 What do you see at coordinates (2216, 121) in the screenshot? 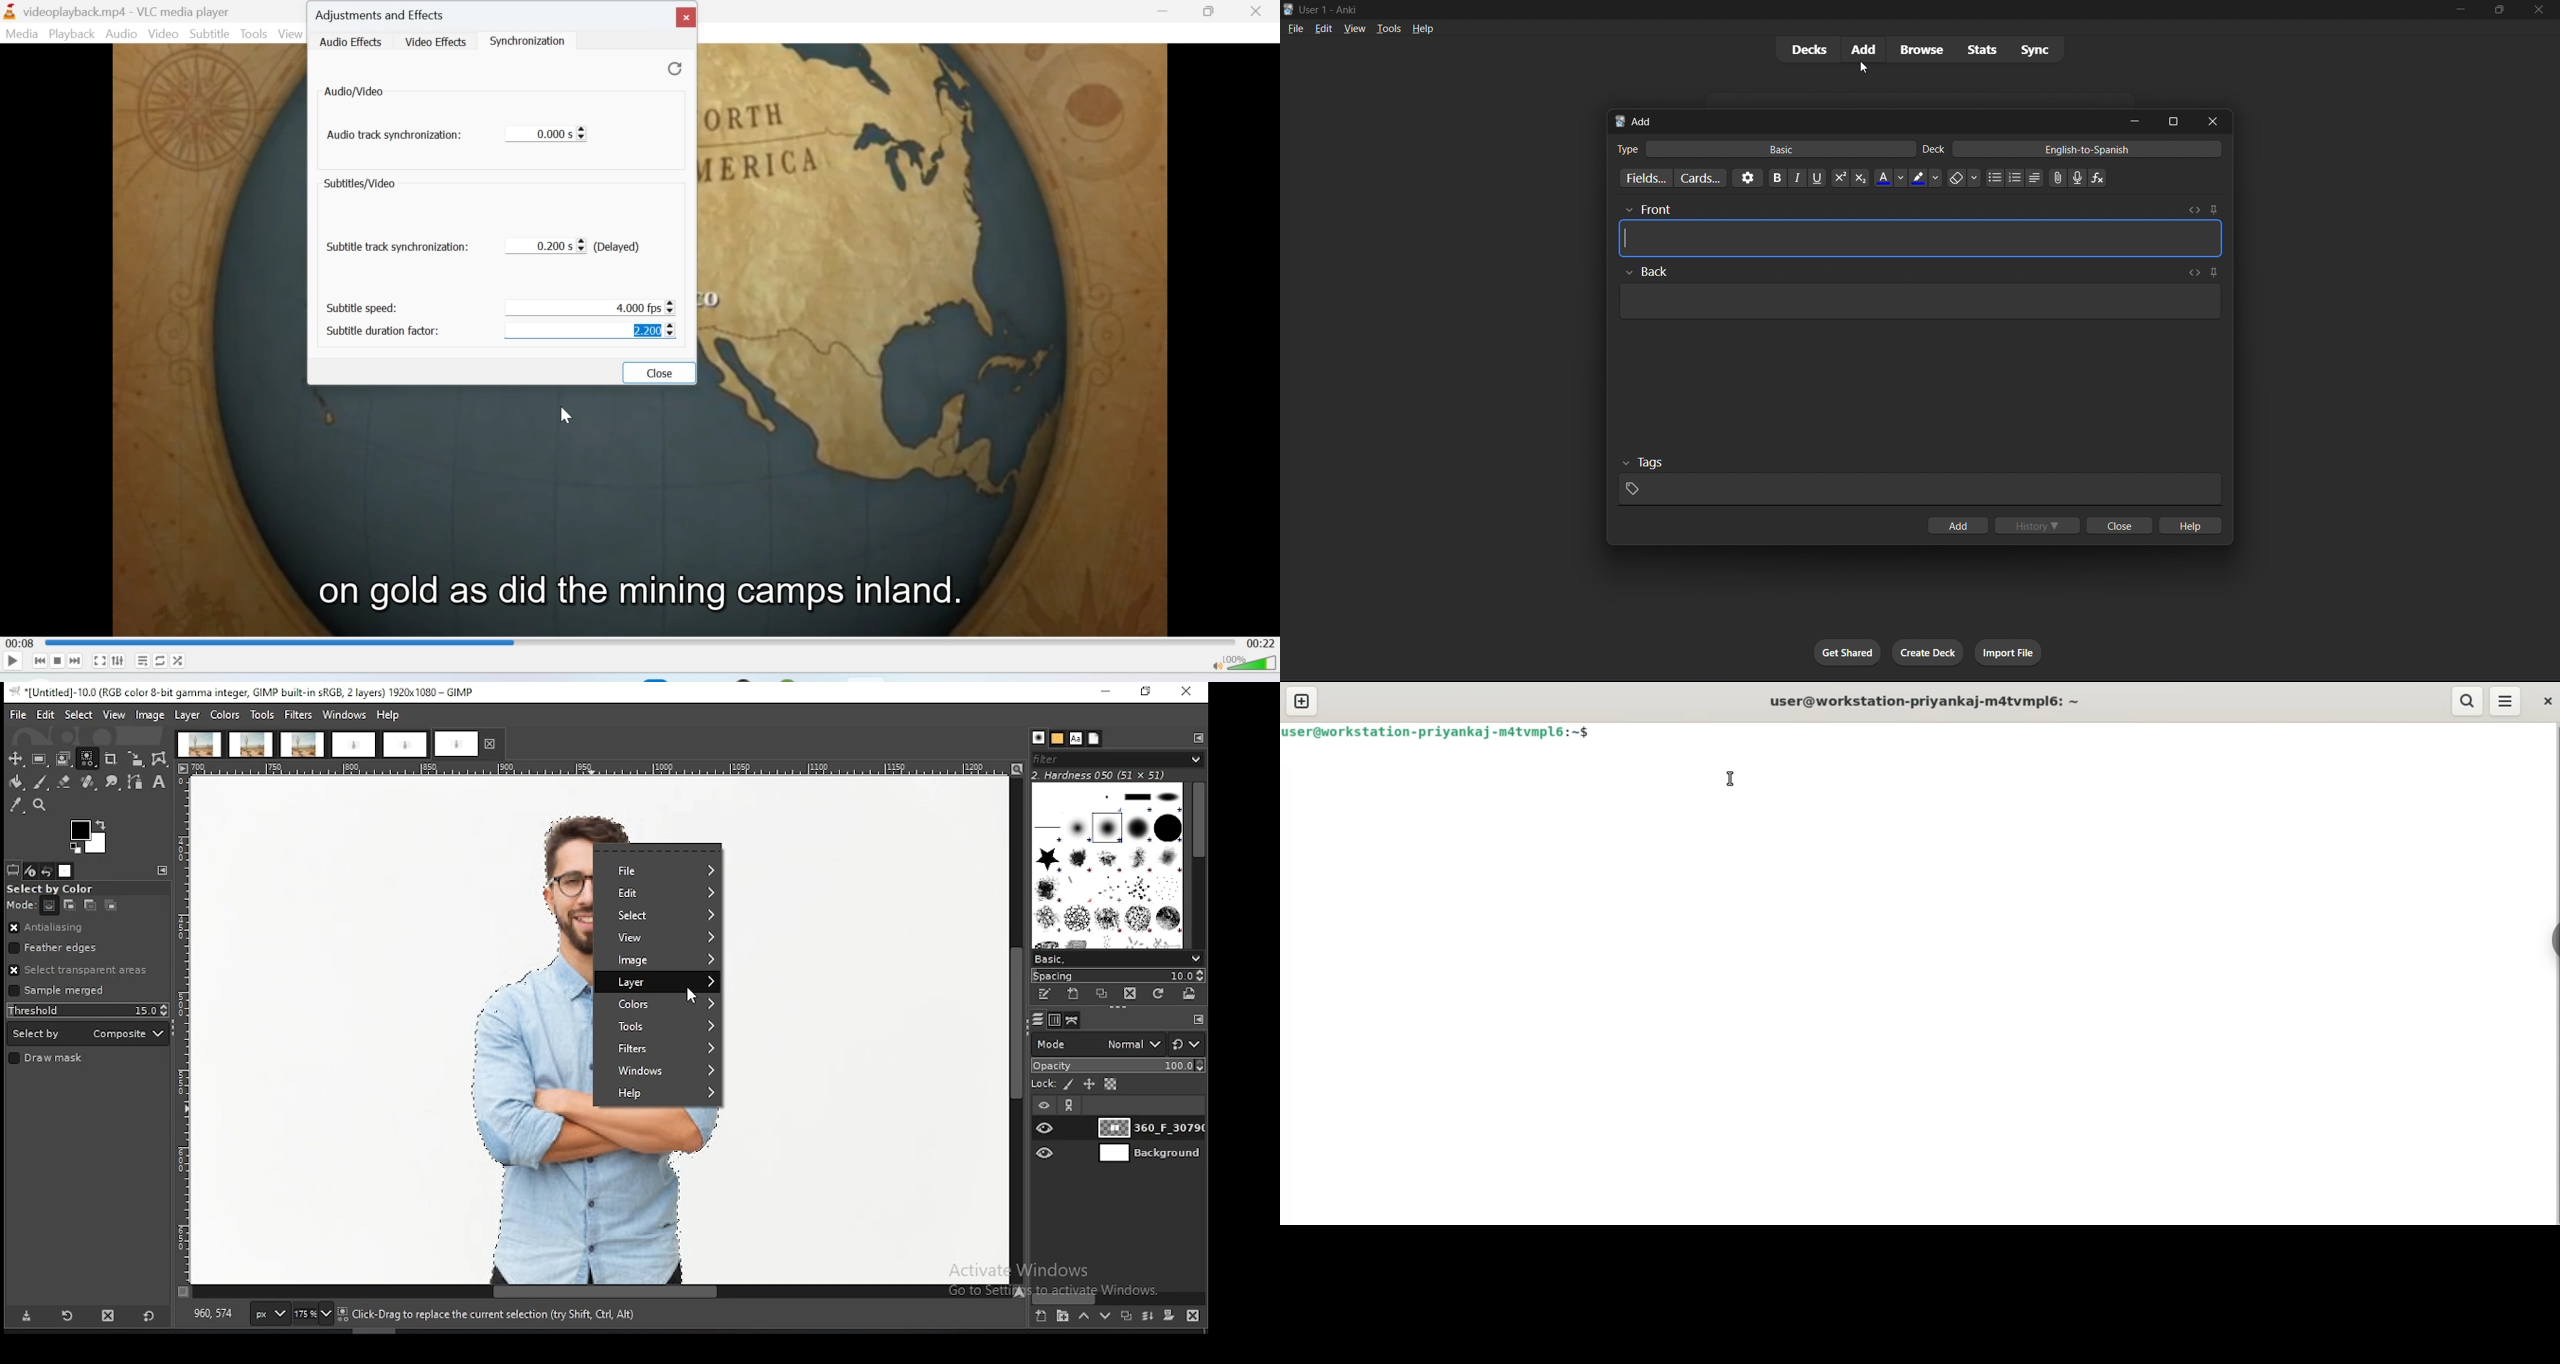
I see `close` at bounding box center [2216, 121].